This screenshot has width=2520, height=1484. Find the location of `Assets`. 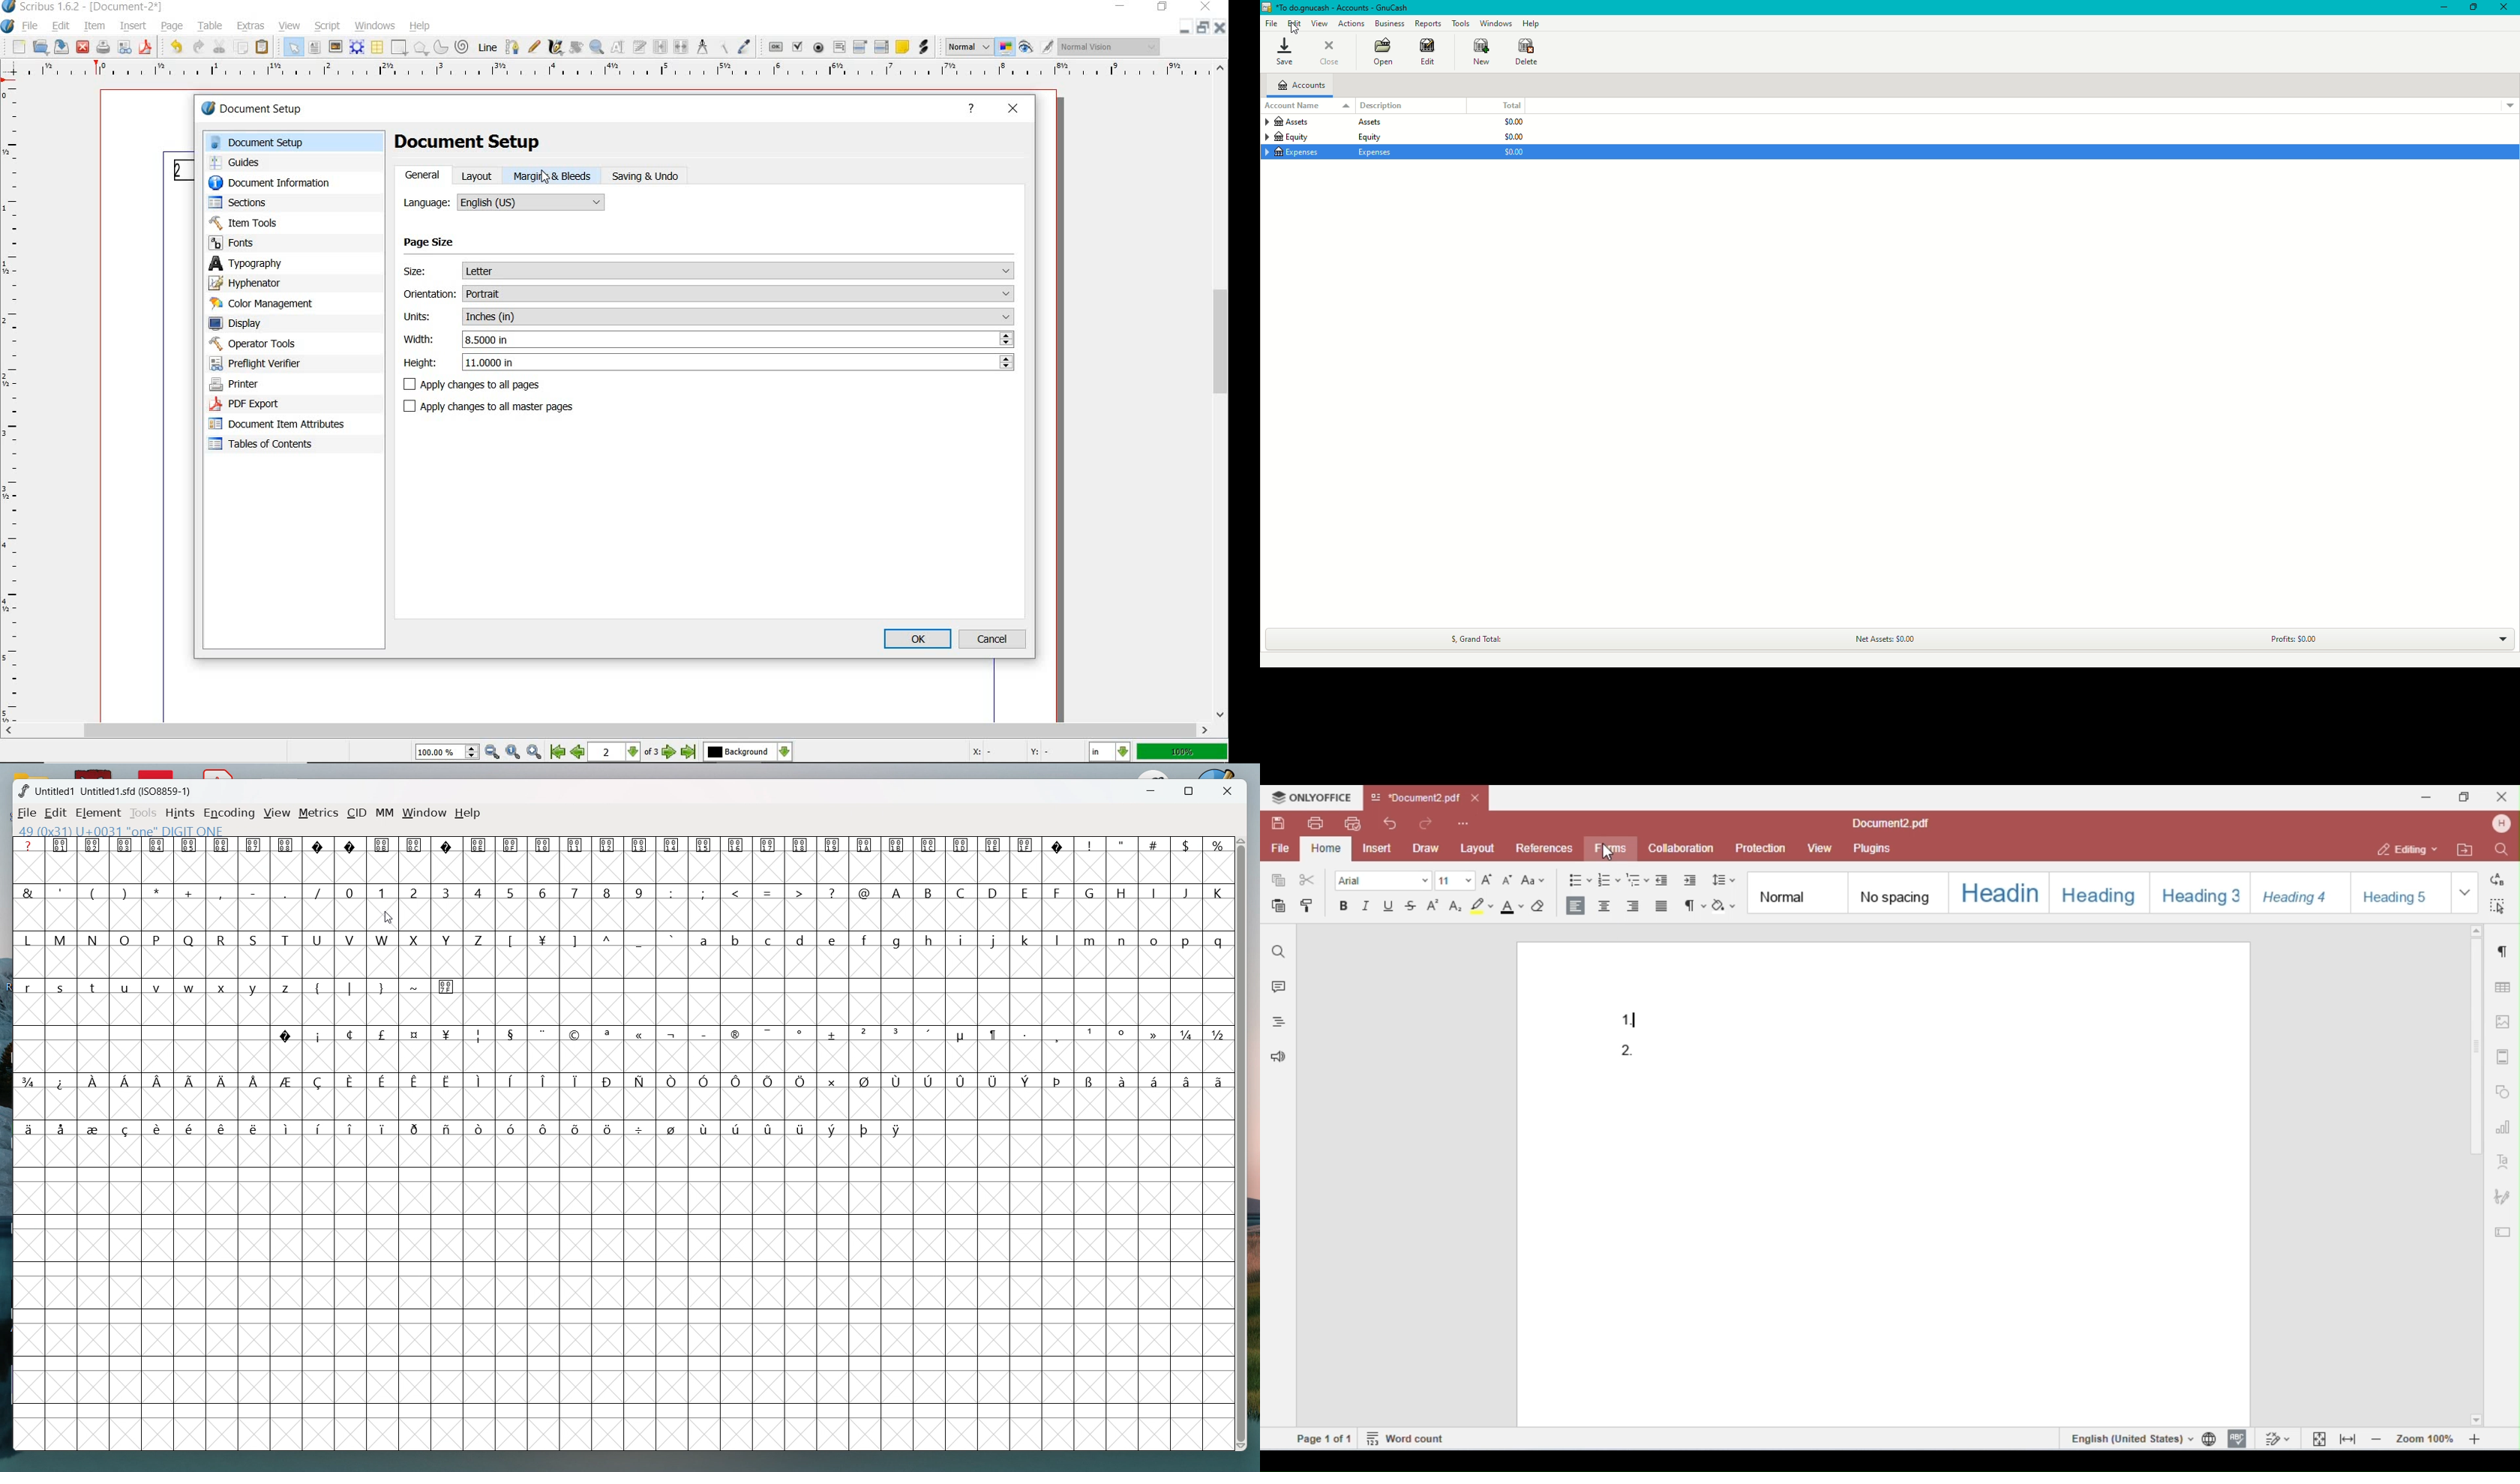

Assets is located at coordinates (1322, 124).